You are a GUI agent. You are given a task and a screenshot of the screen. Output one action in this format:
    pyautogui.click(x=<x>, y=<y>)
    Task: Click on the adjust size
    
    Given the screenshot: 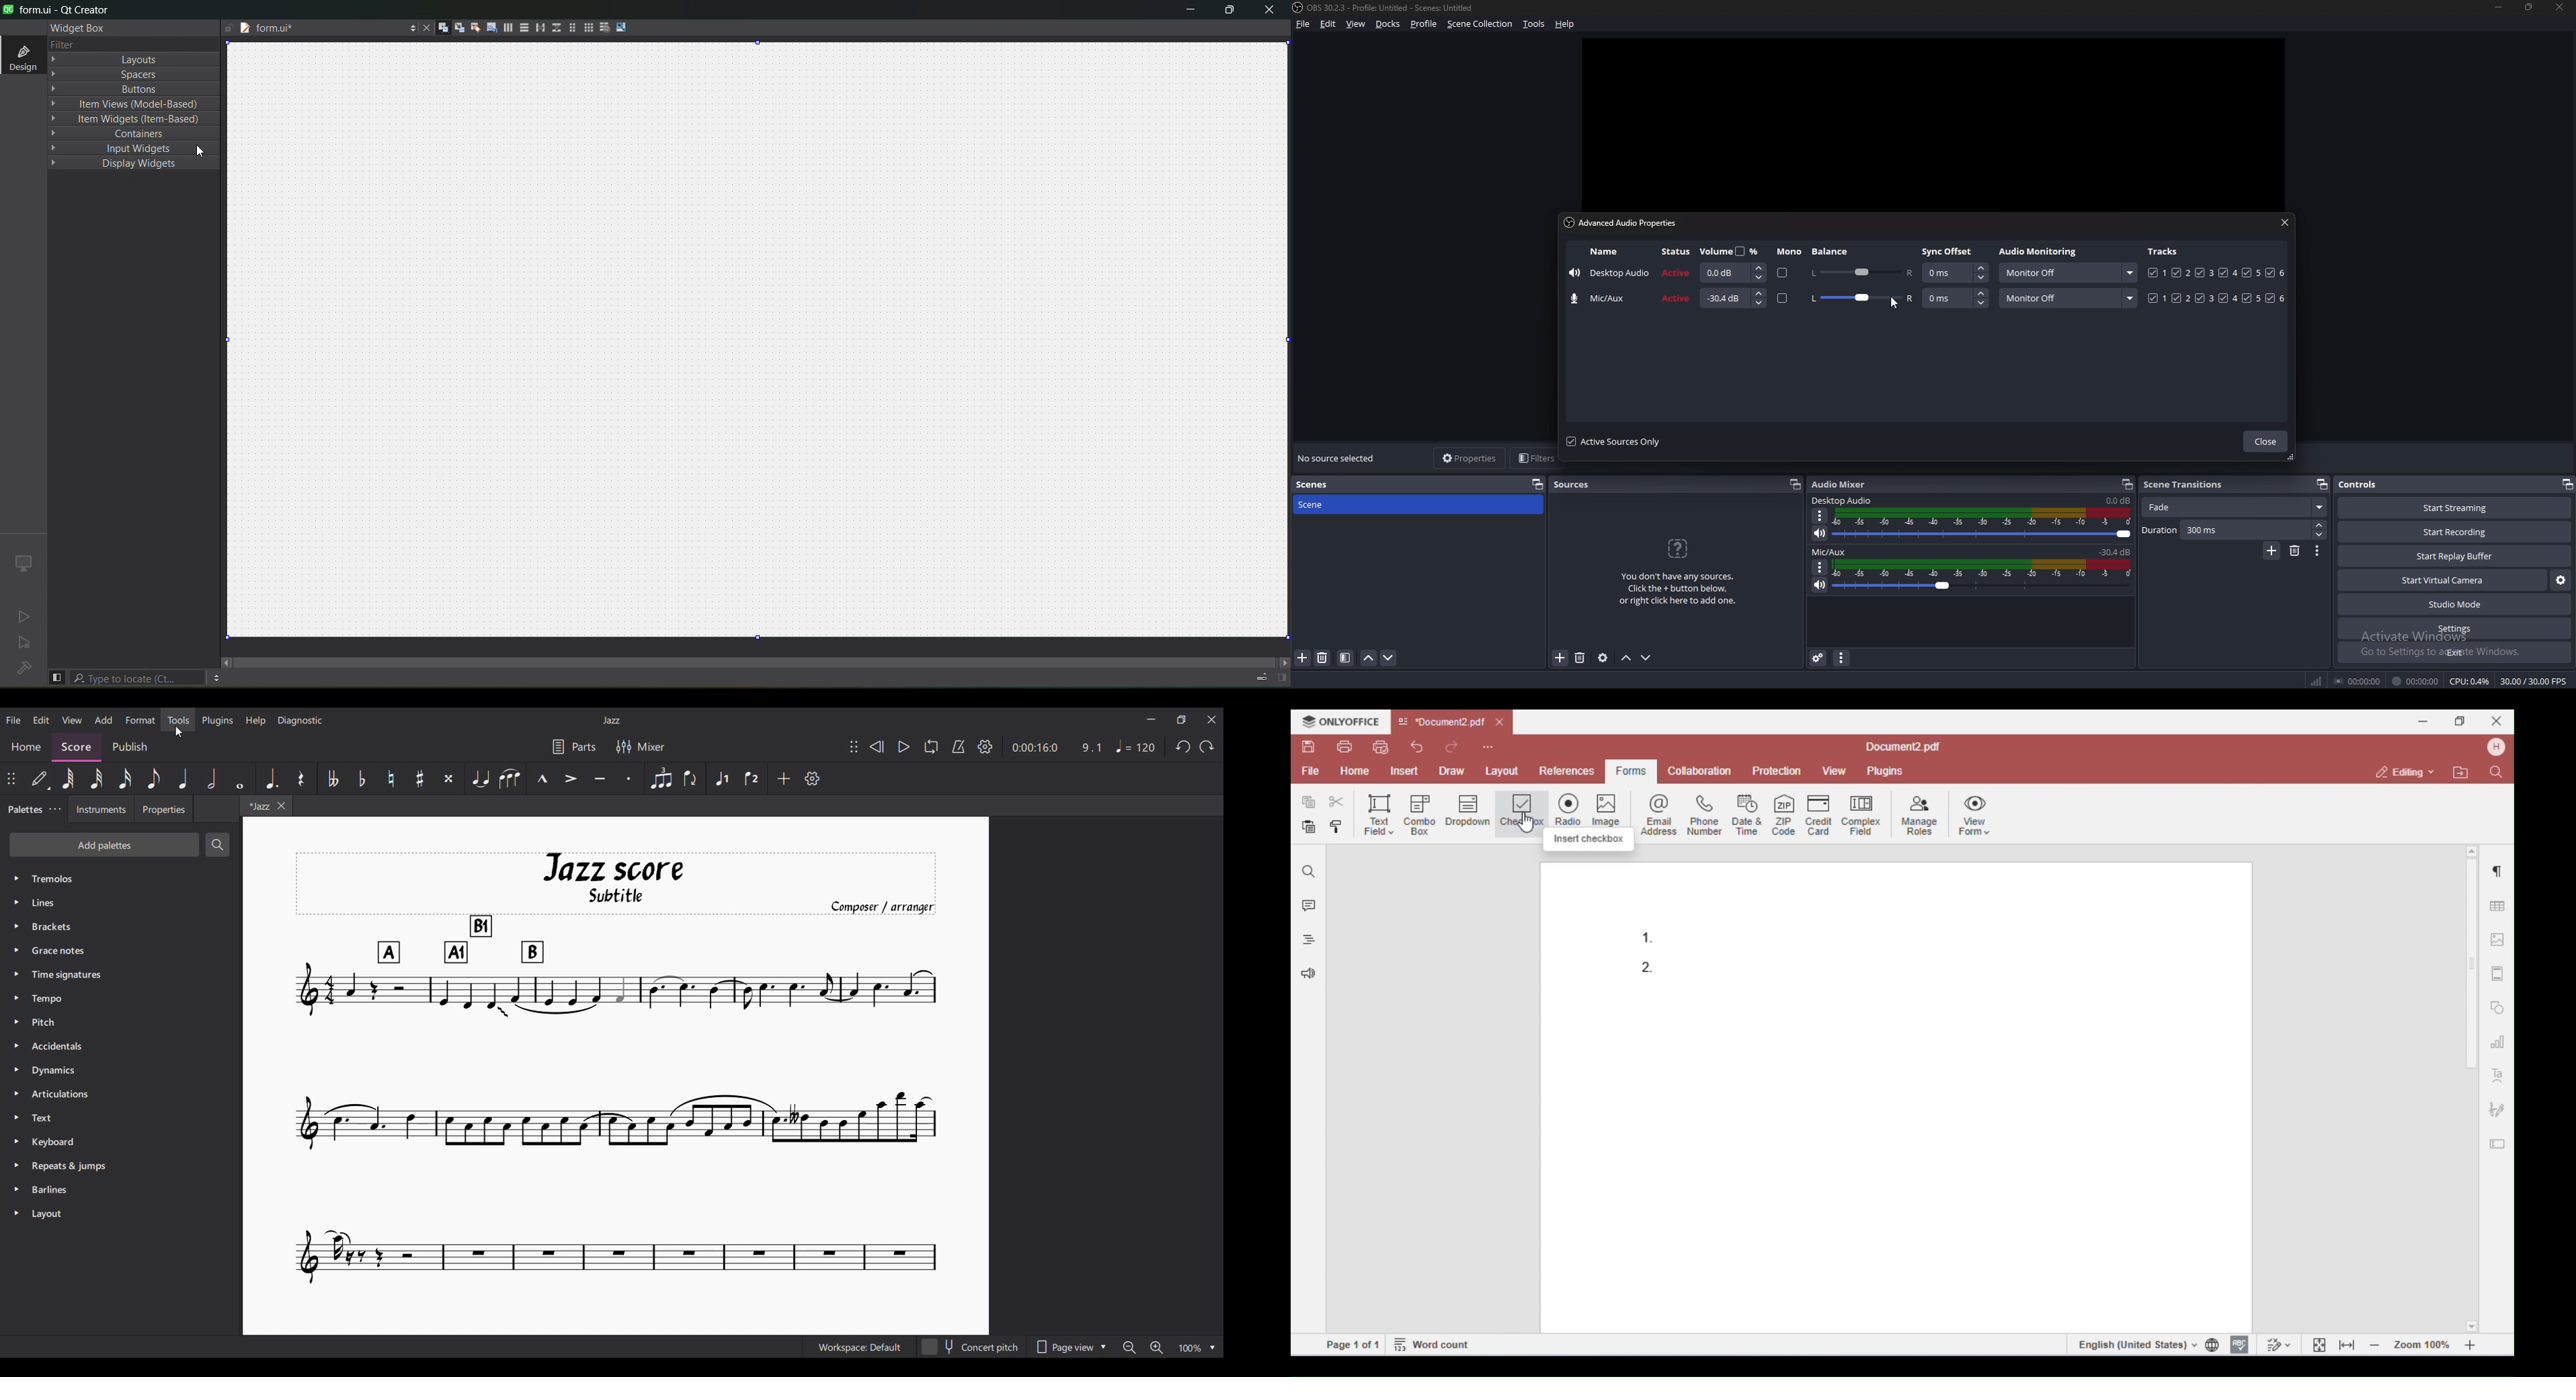 What is the action you would take?
    pyautogui.click(x=625, y=27)
    